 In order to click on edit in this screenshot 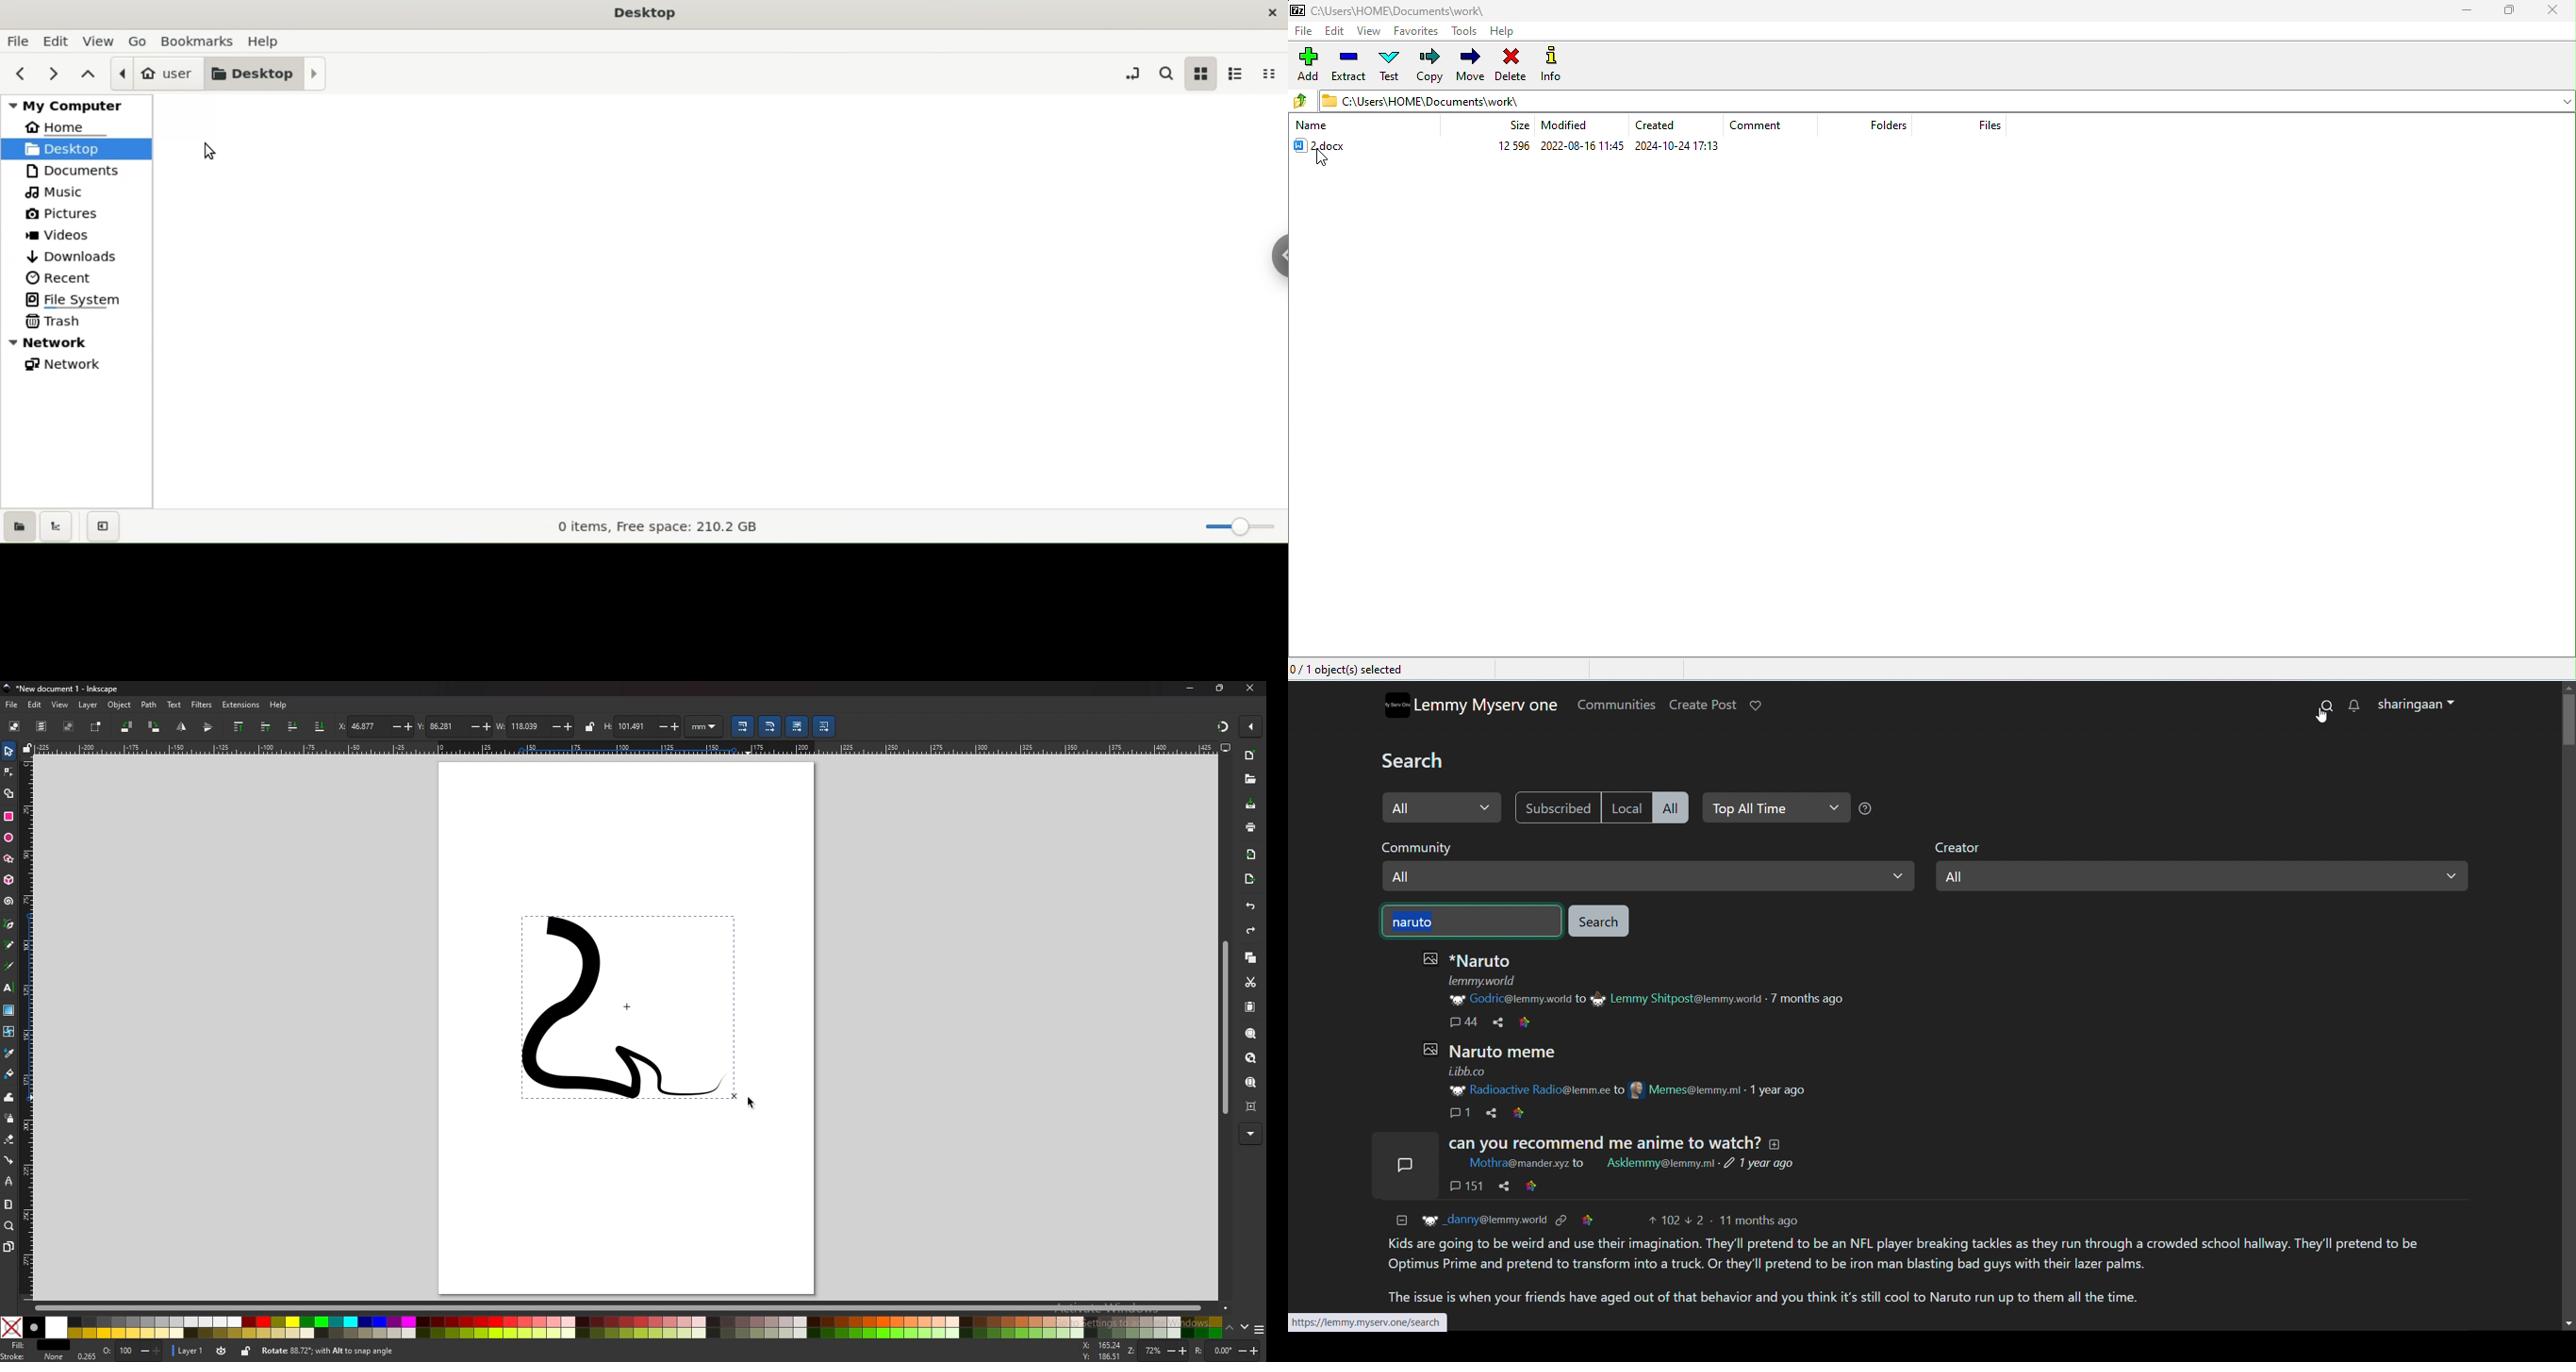, I will do `click(34, 705)`.